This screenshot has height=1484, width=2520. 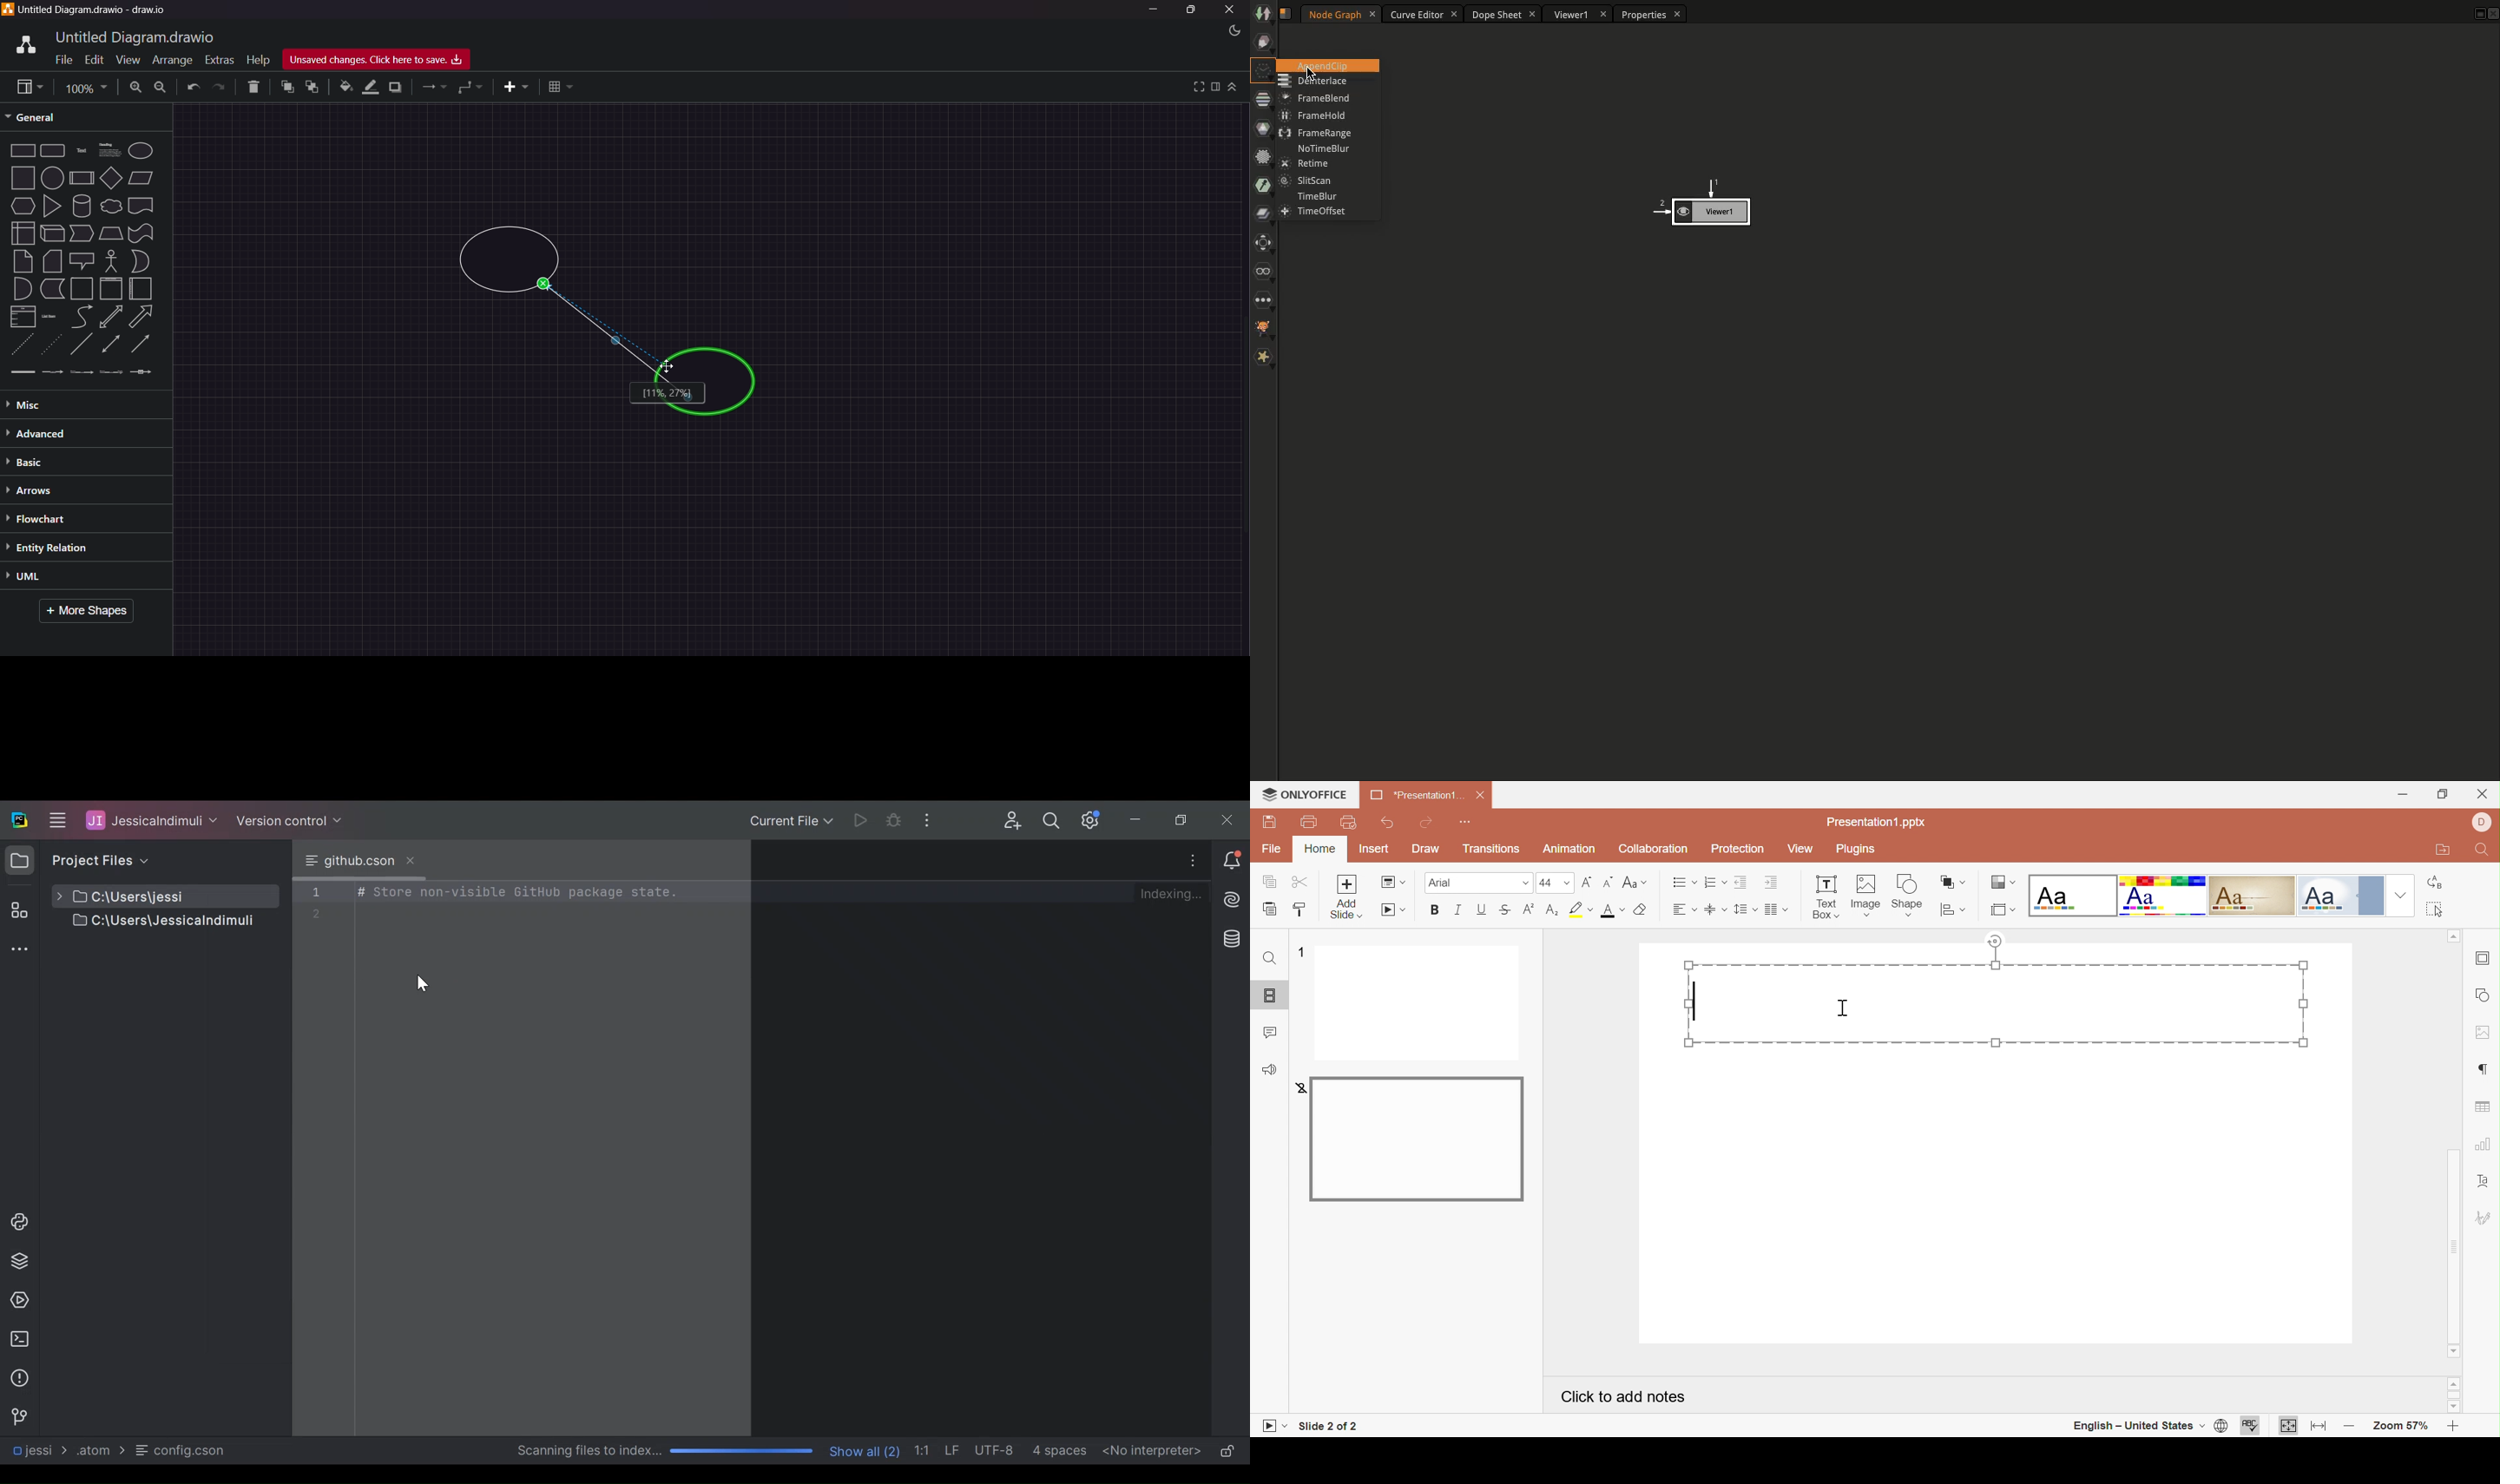 What do you see at coordinates (1571, 849) in the screenshot?
I see `Animation` at bounding box center [1571, 849].